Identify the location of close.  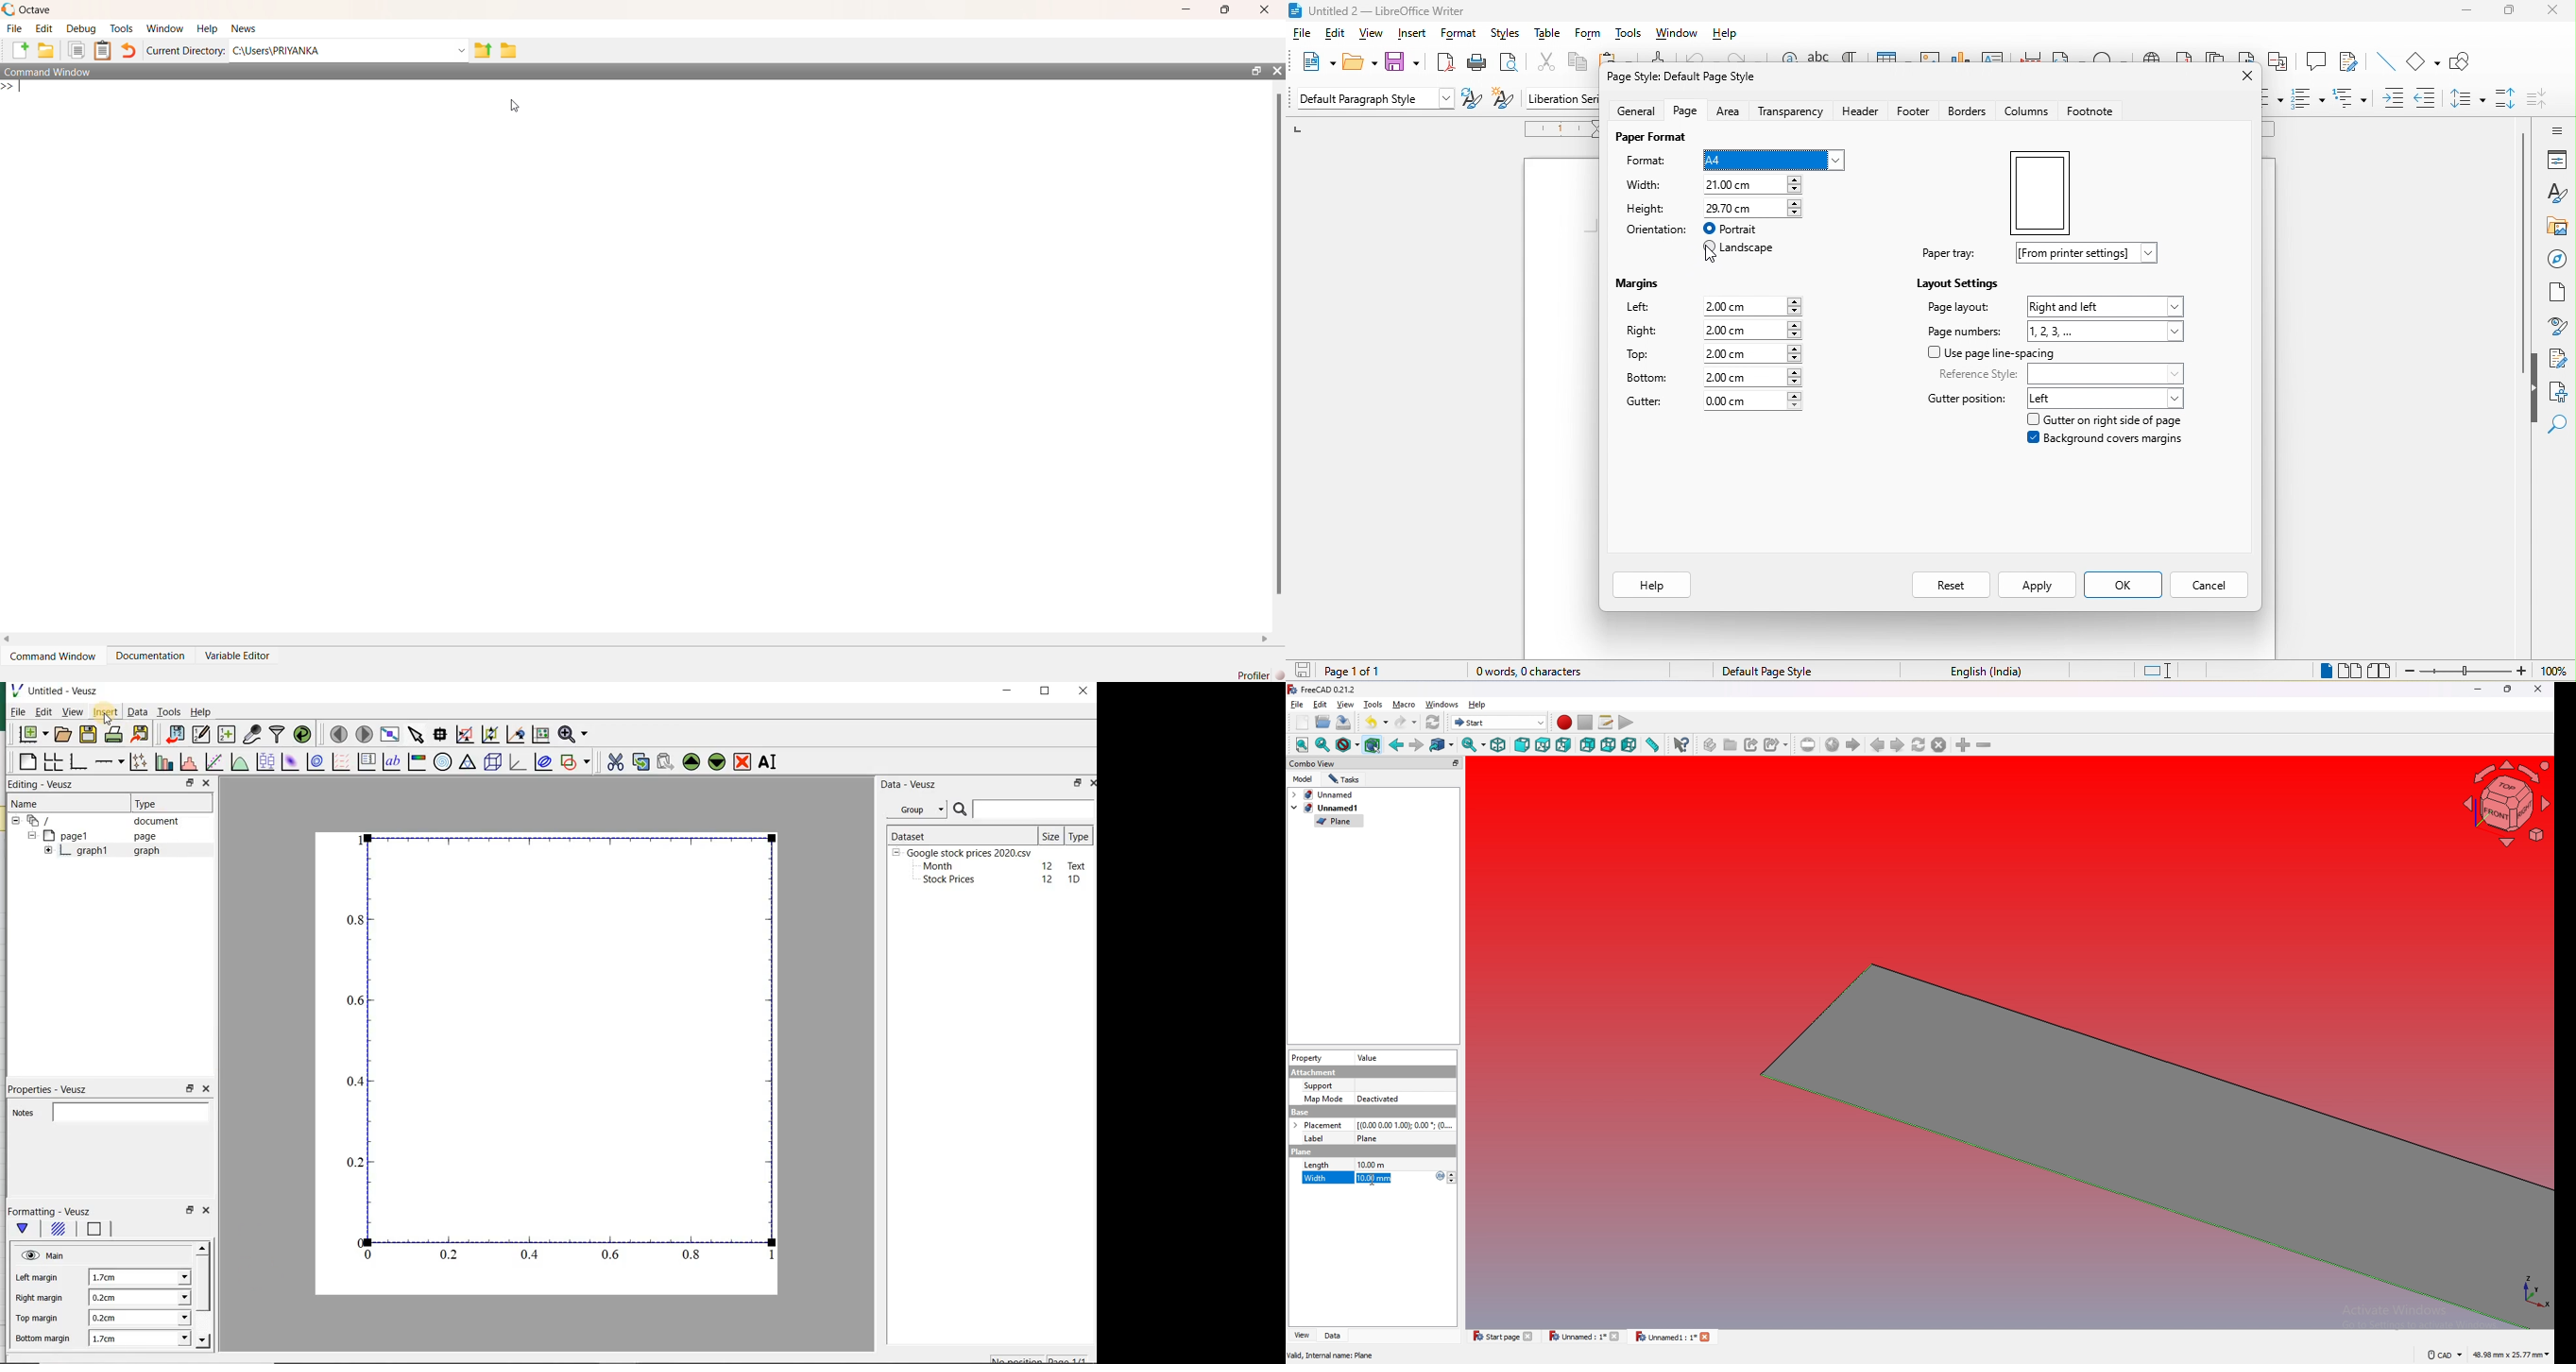
(2537, 689).